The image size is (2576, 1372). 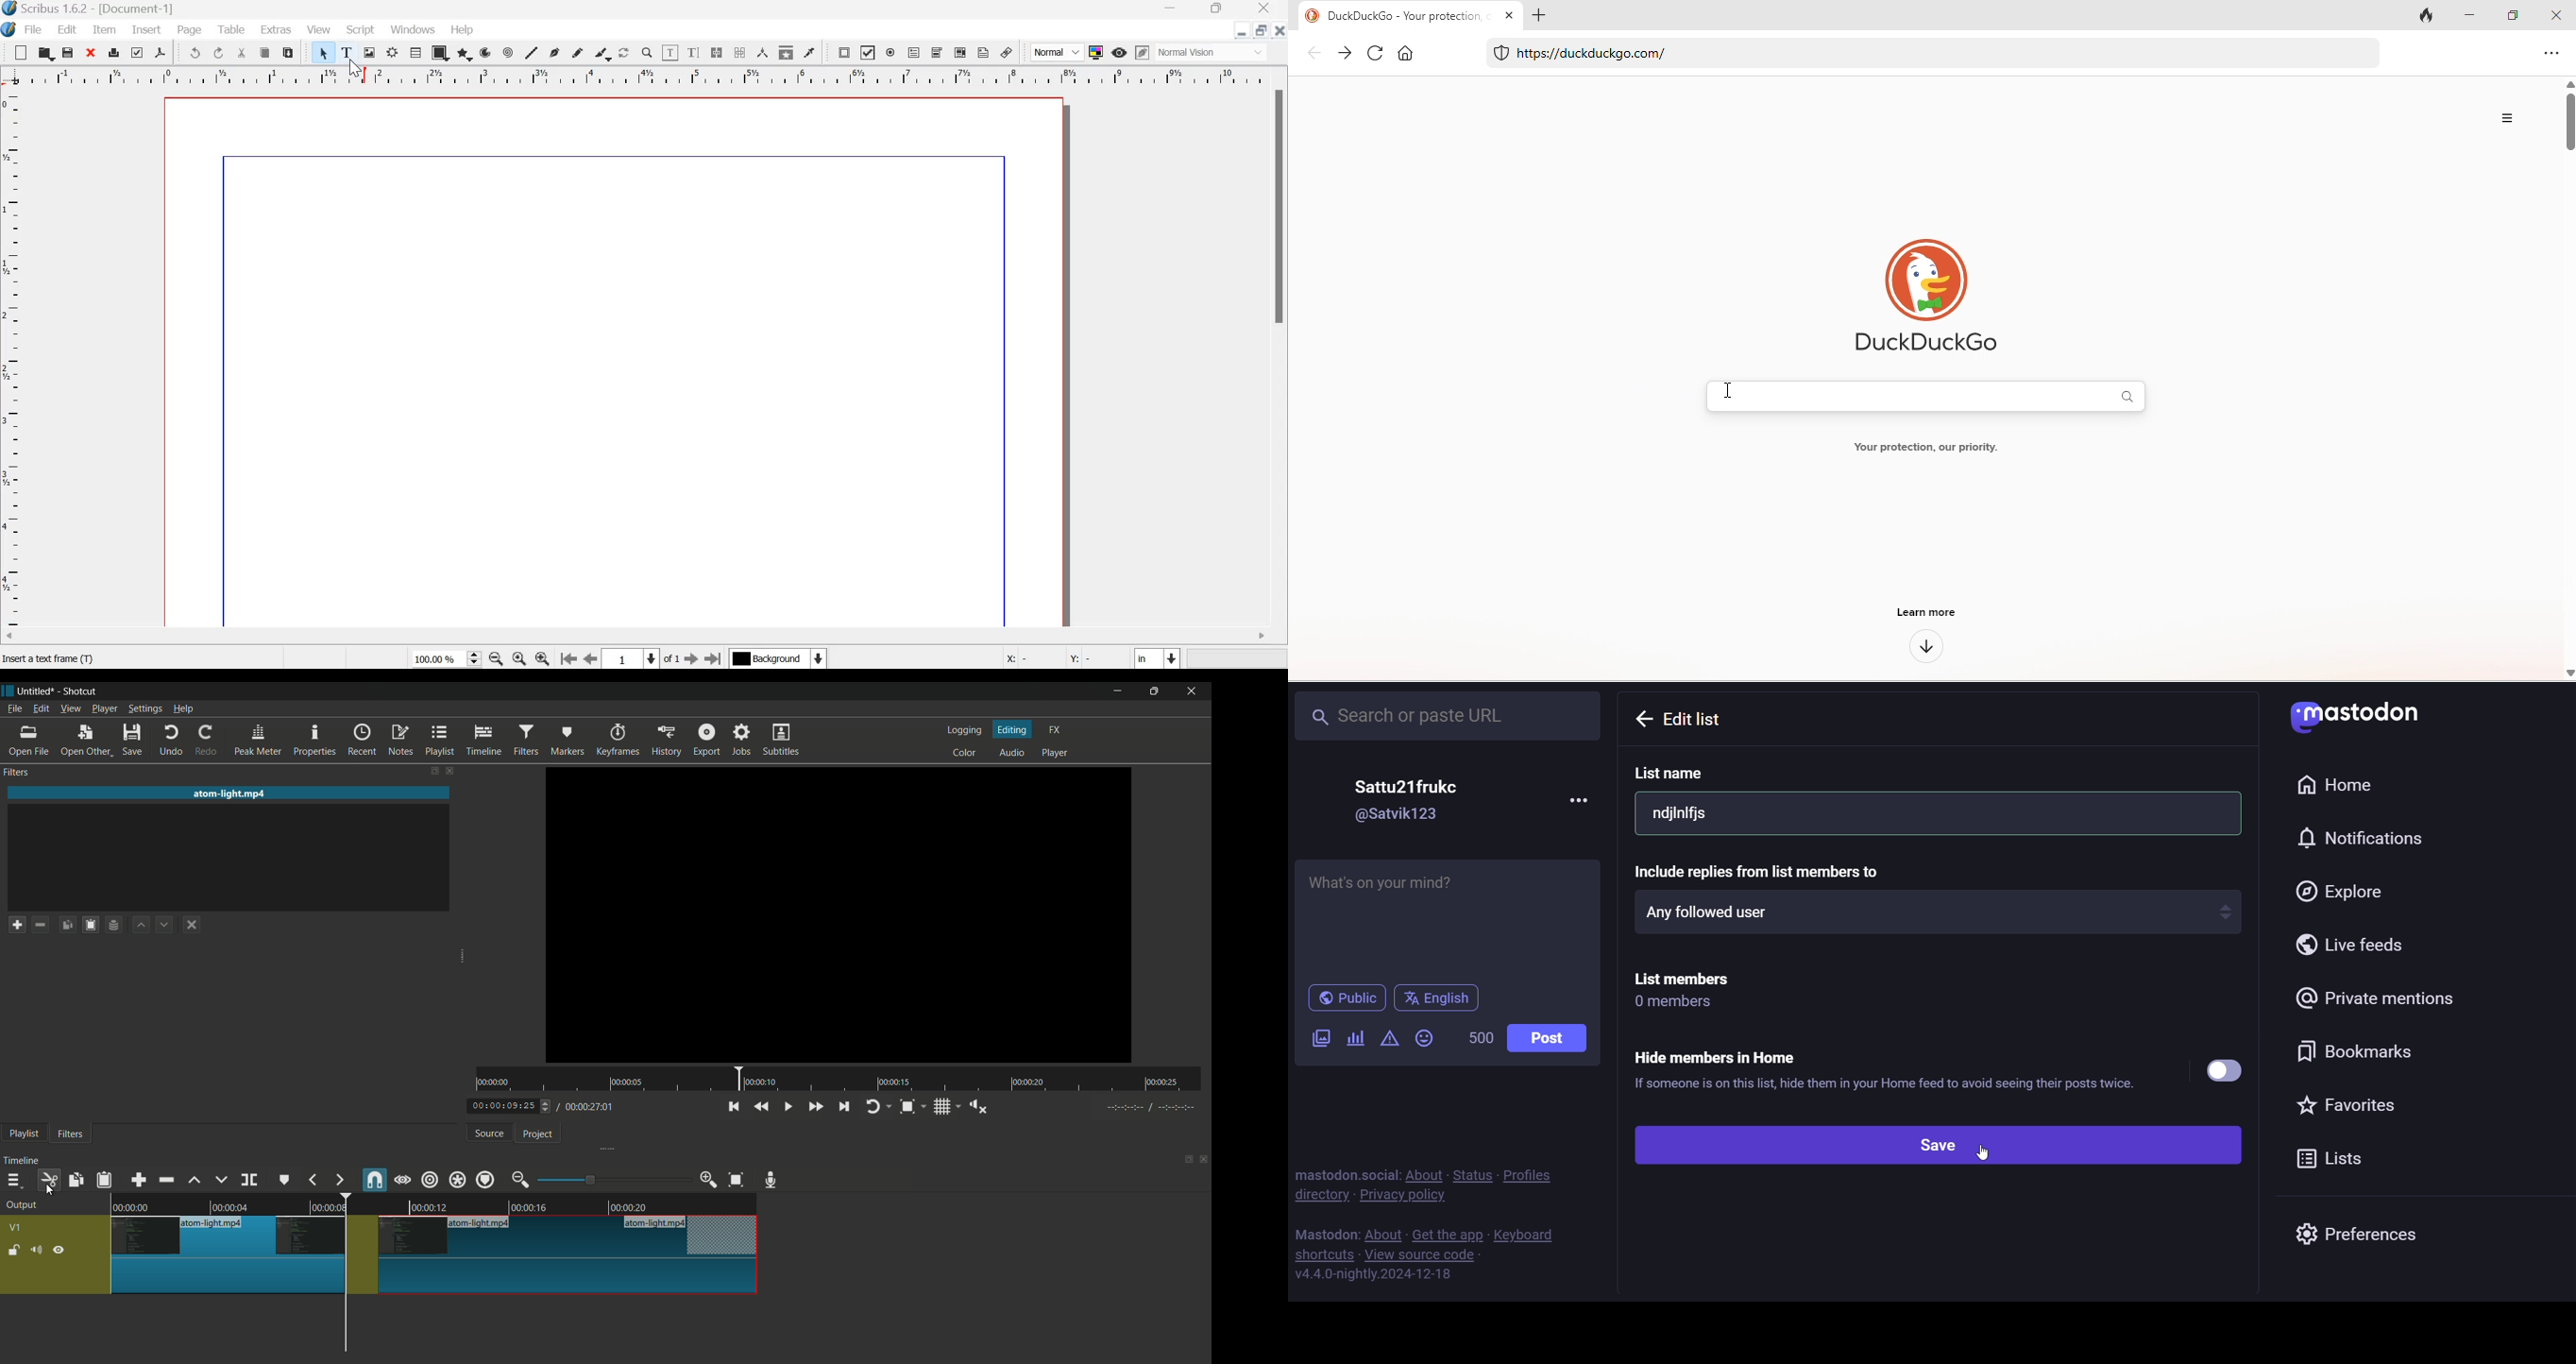 I want to click on playlist, so click(x=441, y=741).